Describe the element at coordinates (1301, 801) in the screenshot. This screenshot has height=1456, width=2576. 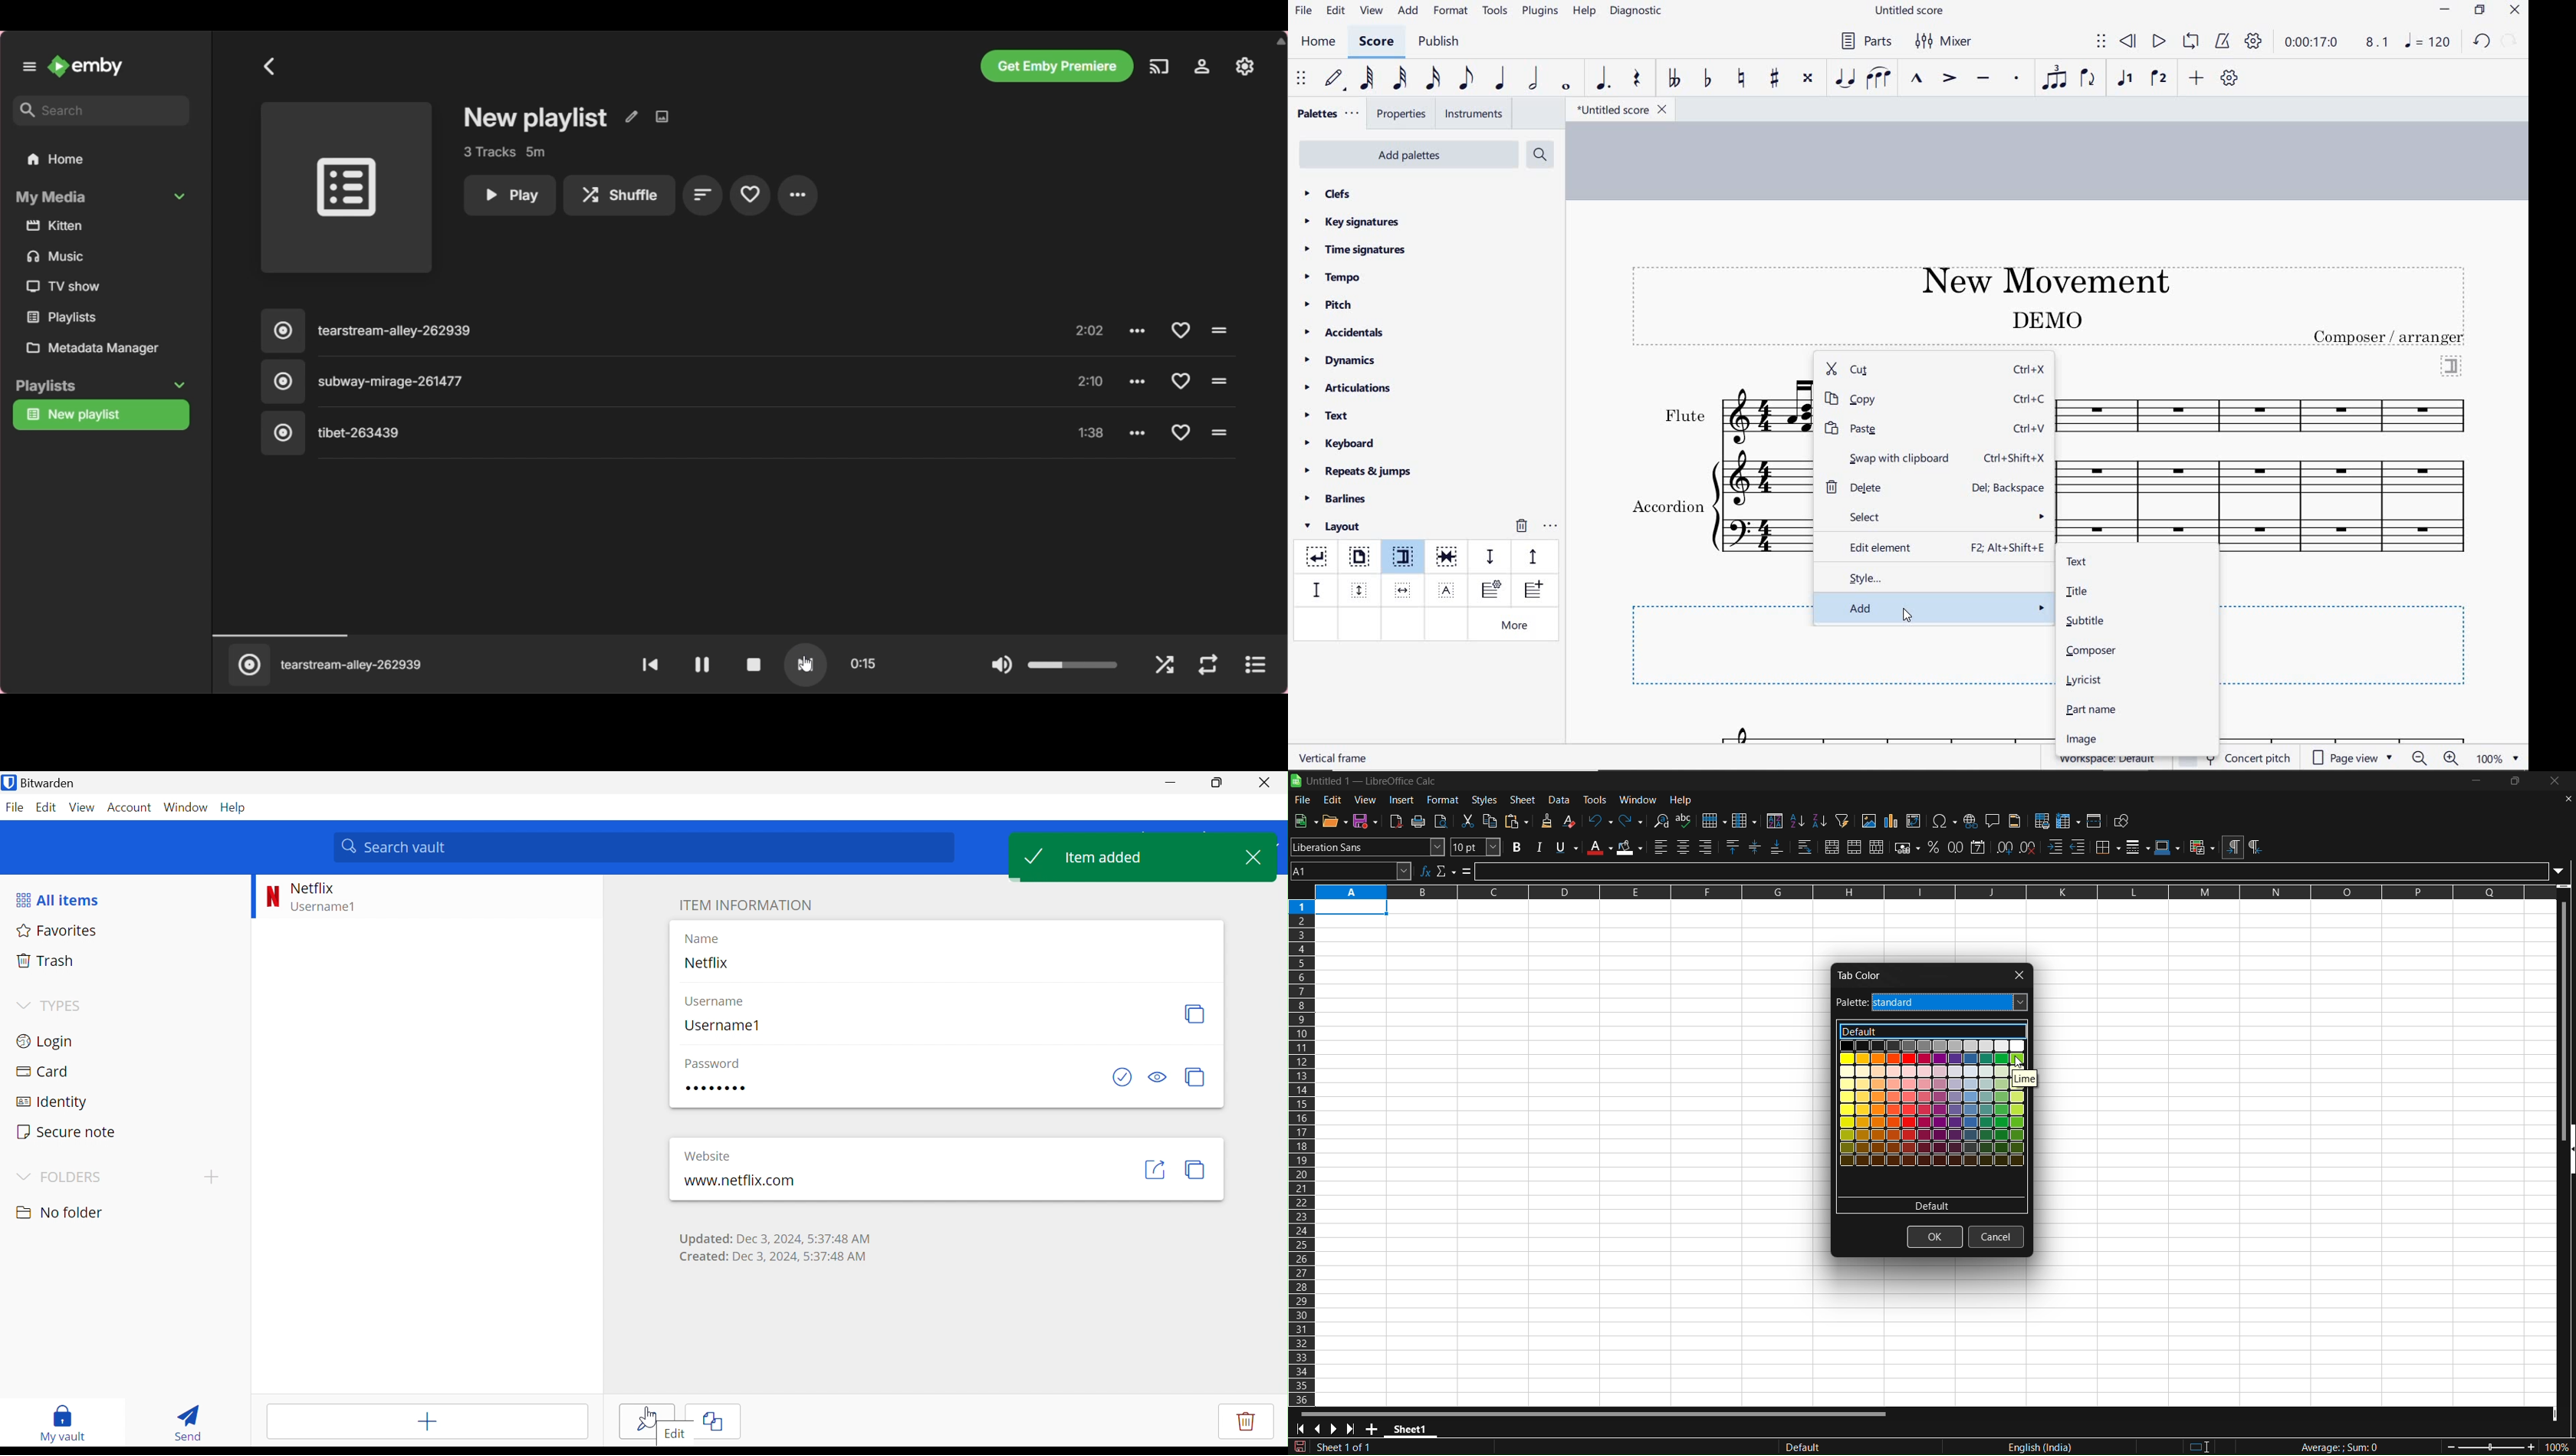
I see `file` at that location.